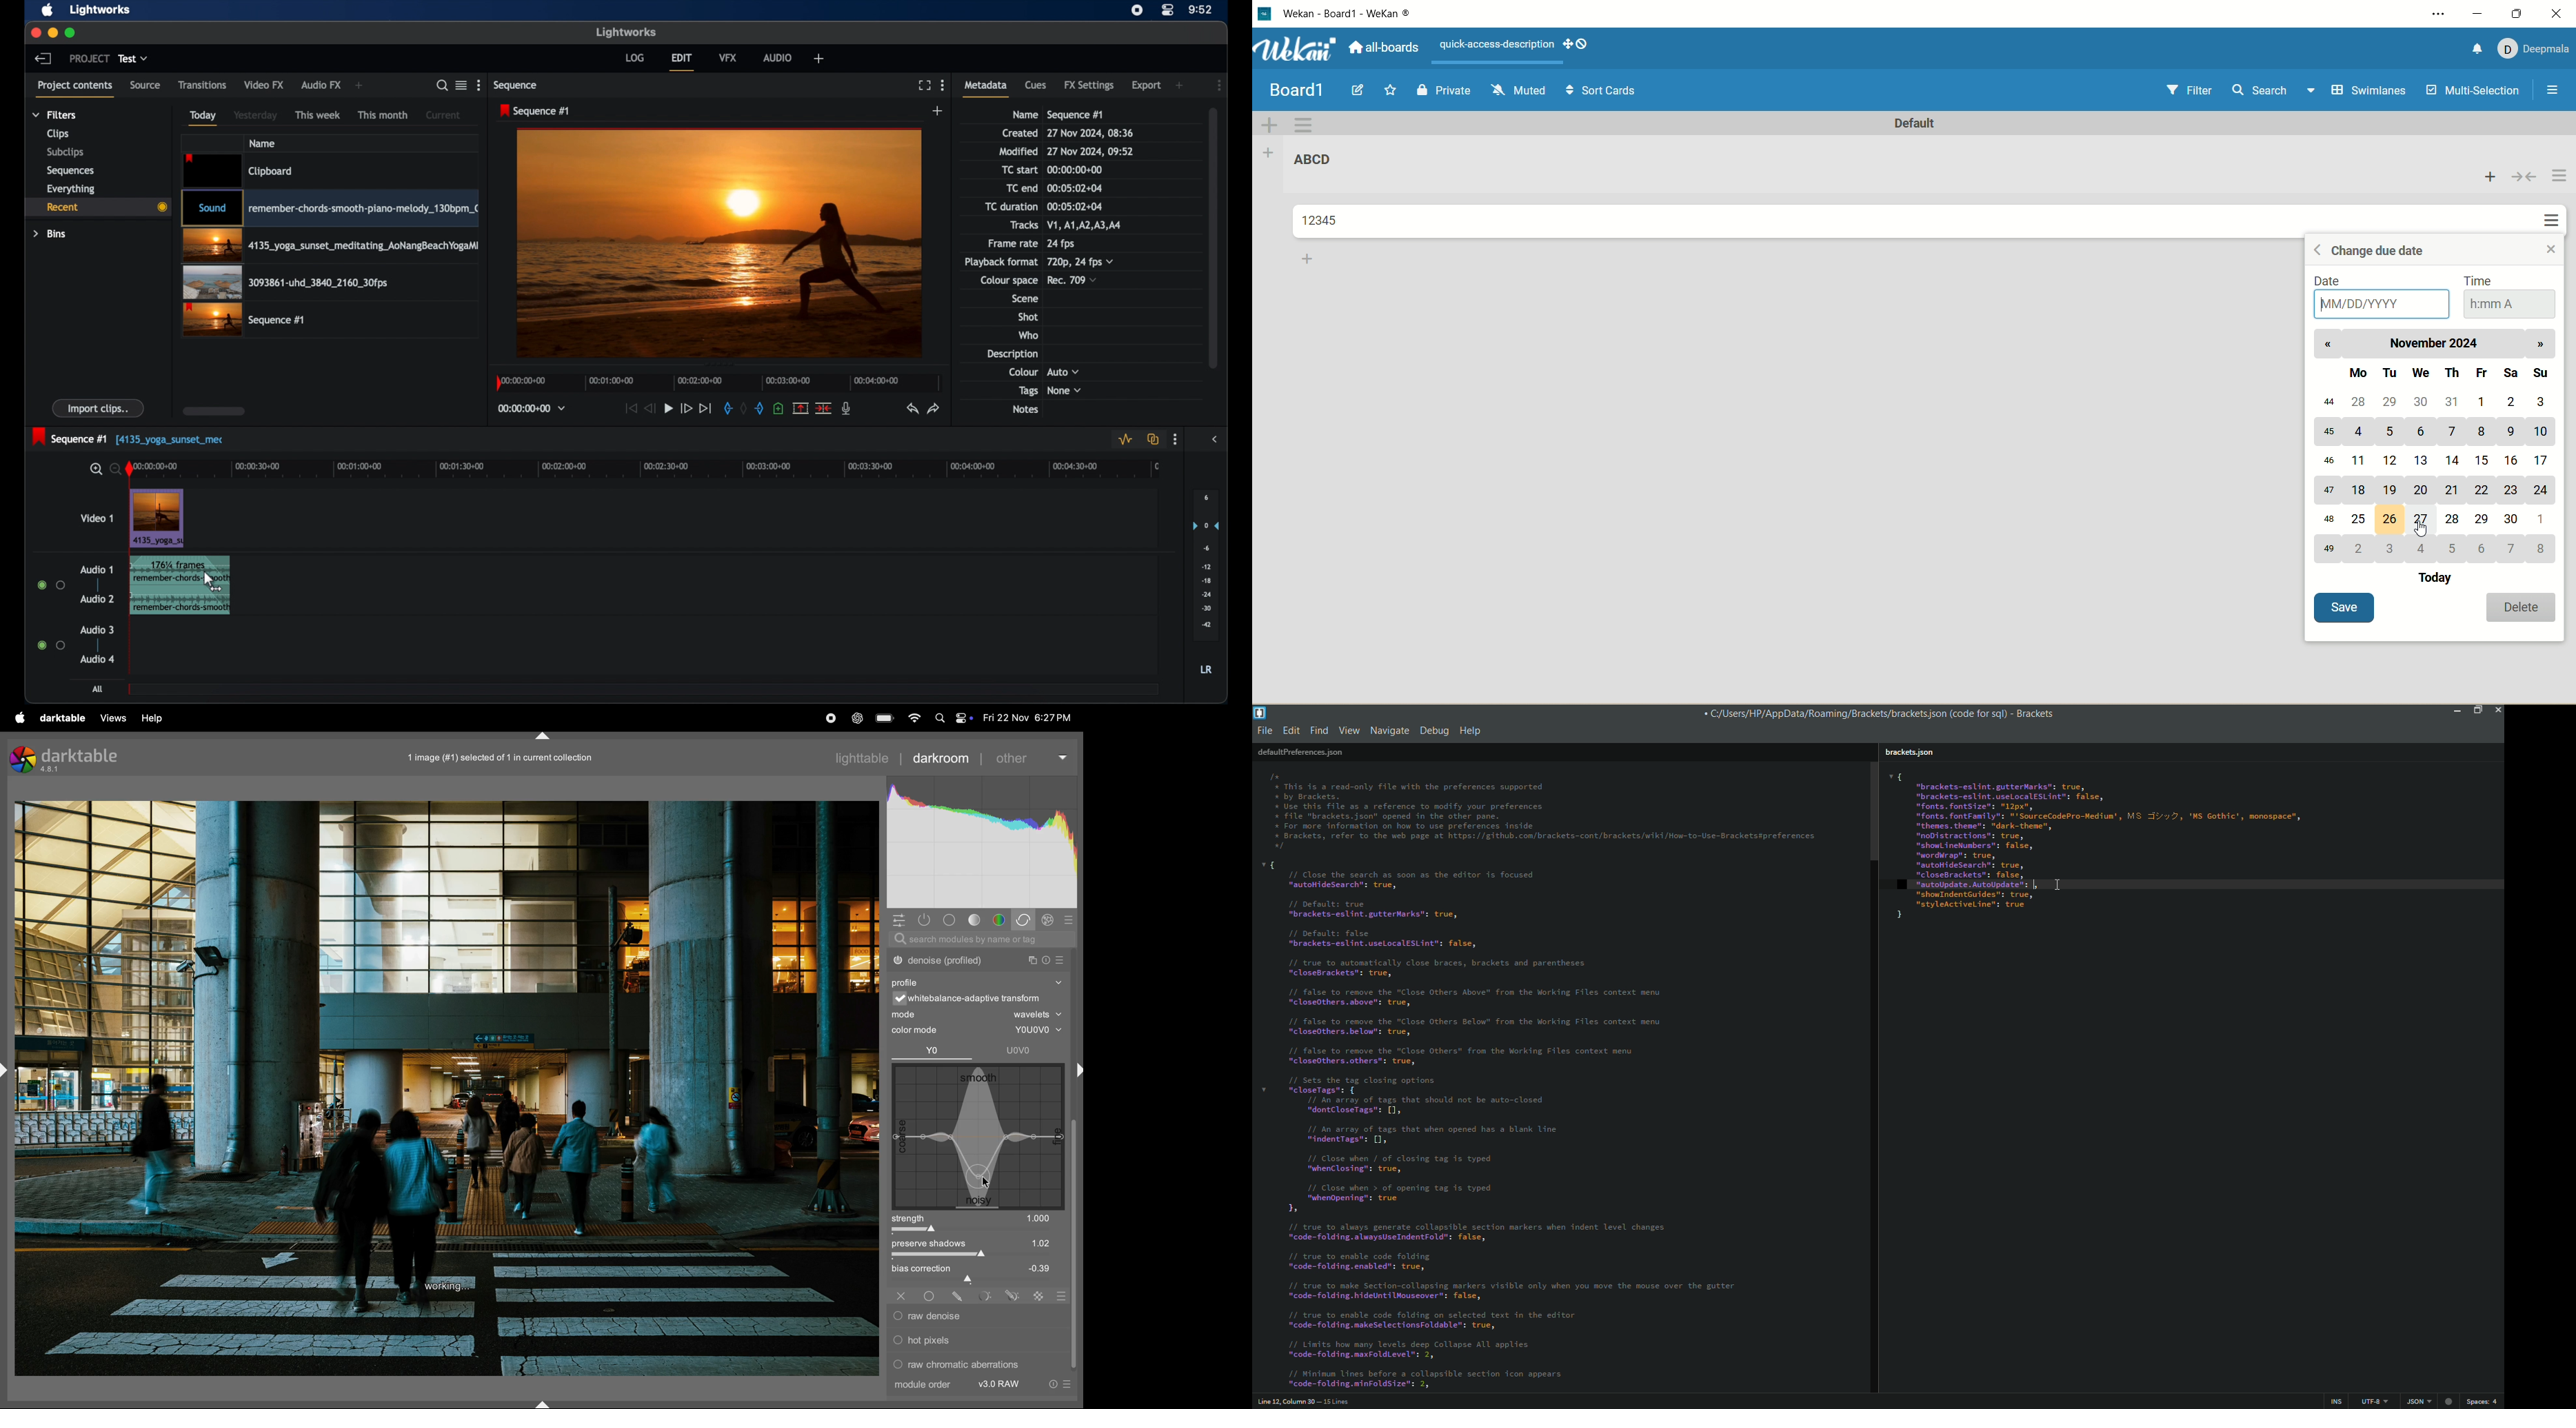 This screenshot has width=2576, height=1428. Describe the element at coordinates (542, 736) in the screenshot. I see `shift+ctrl+t` at that location.